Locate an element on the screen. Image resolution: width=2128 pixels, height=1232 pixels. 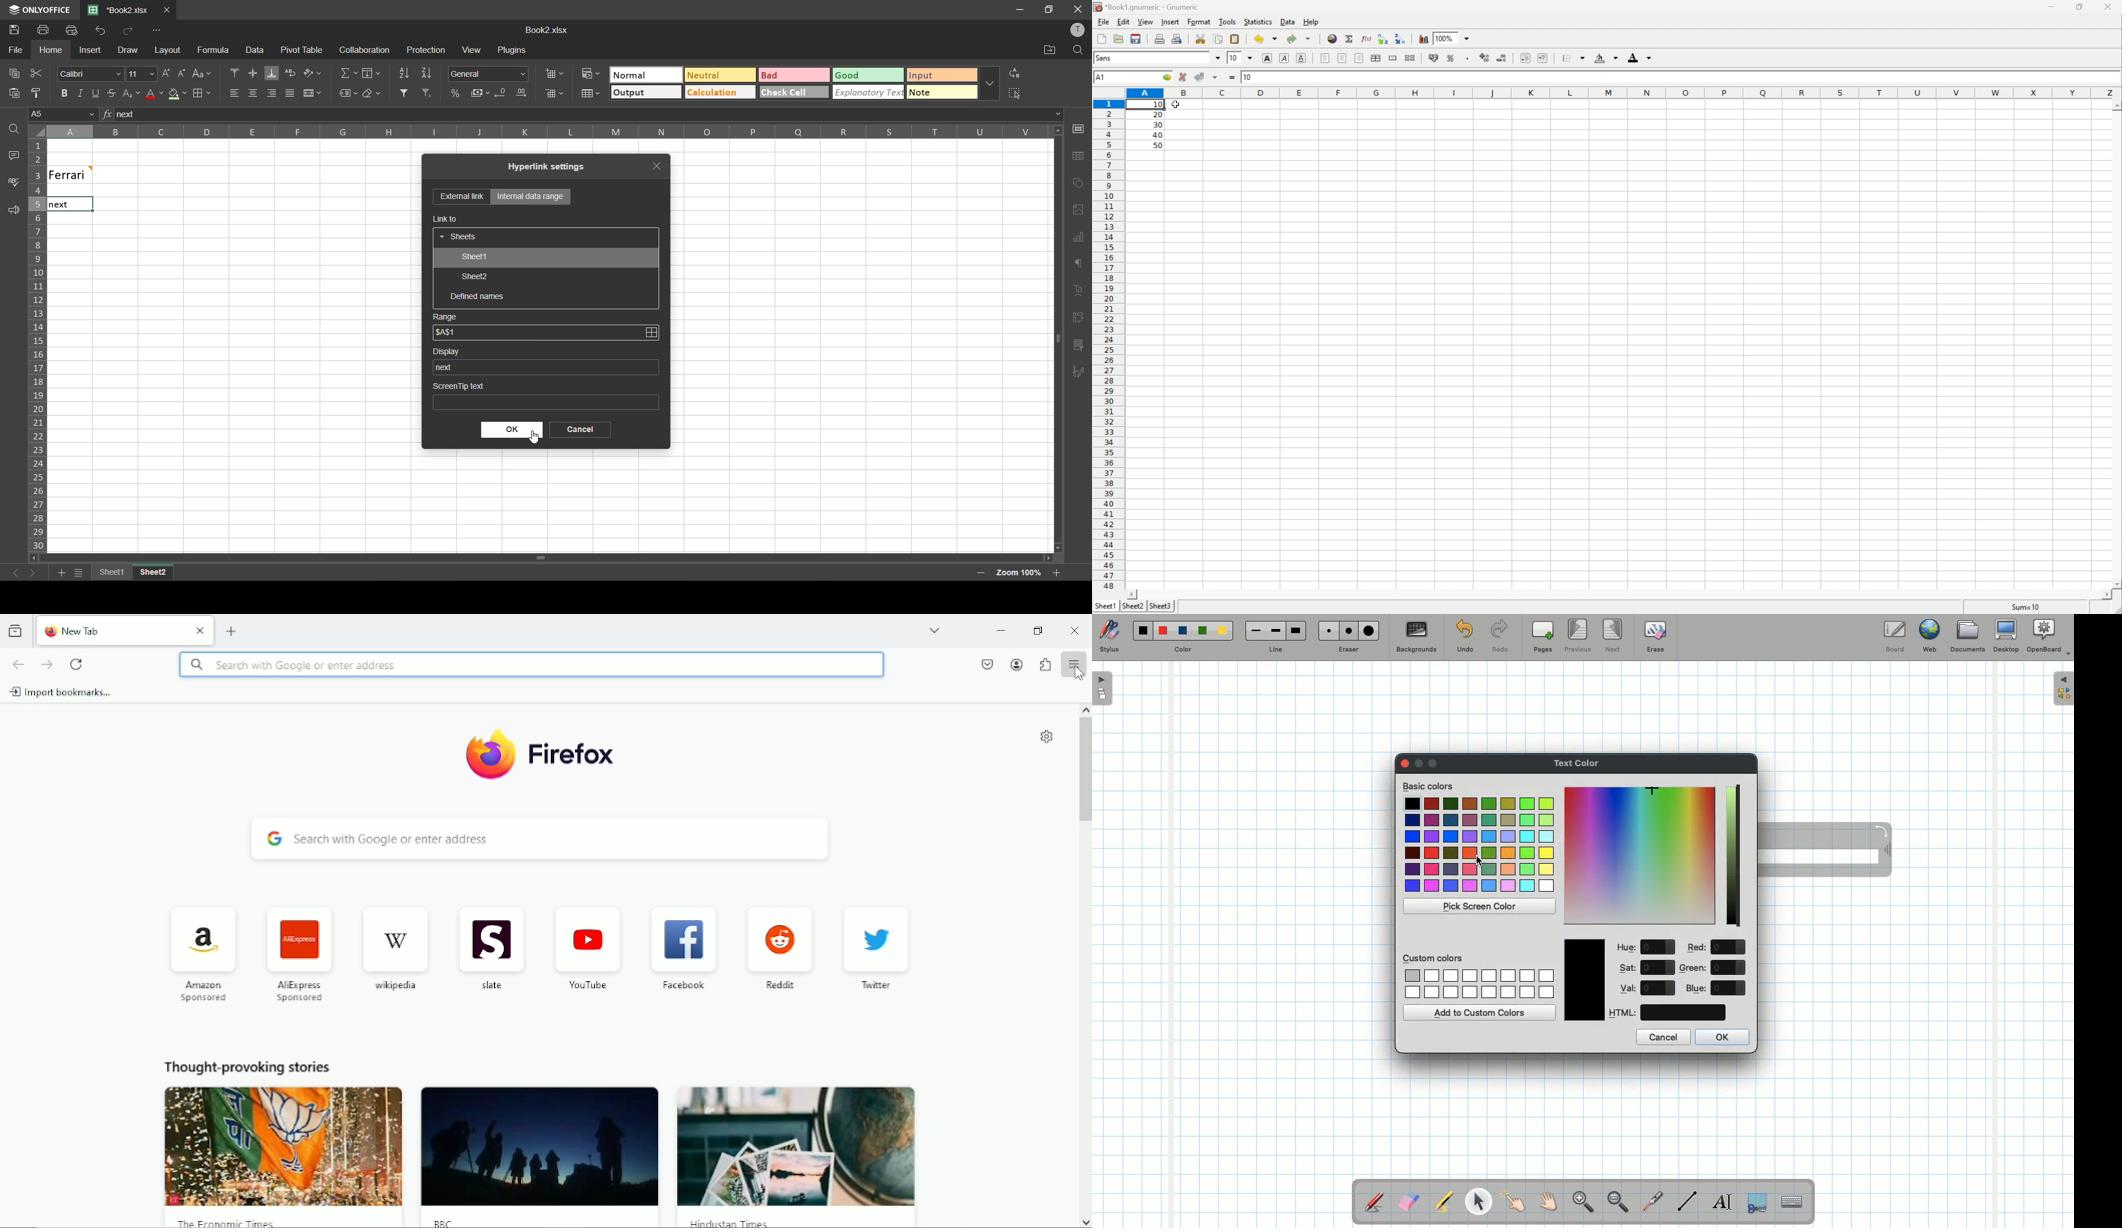
range is located at coordinates (445, 317).